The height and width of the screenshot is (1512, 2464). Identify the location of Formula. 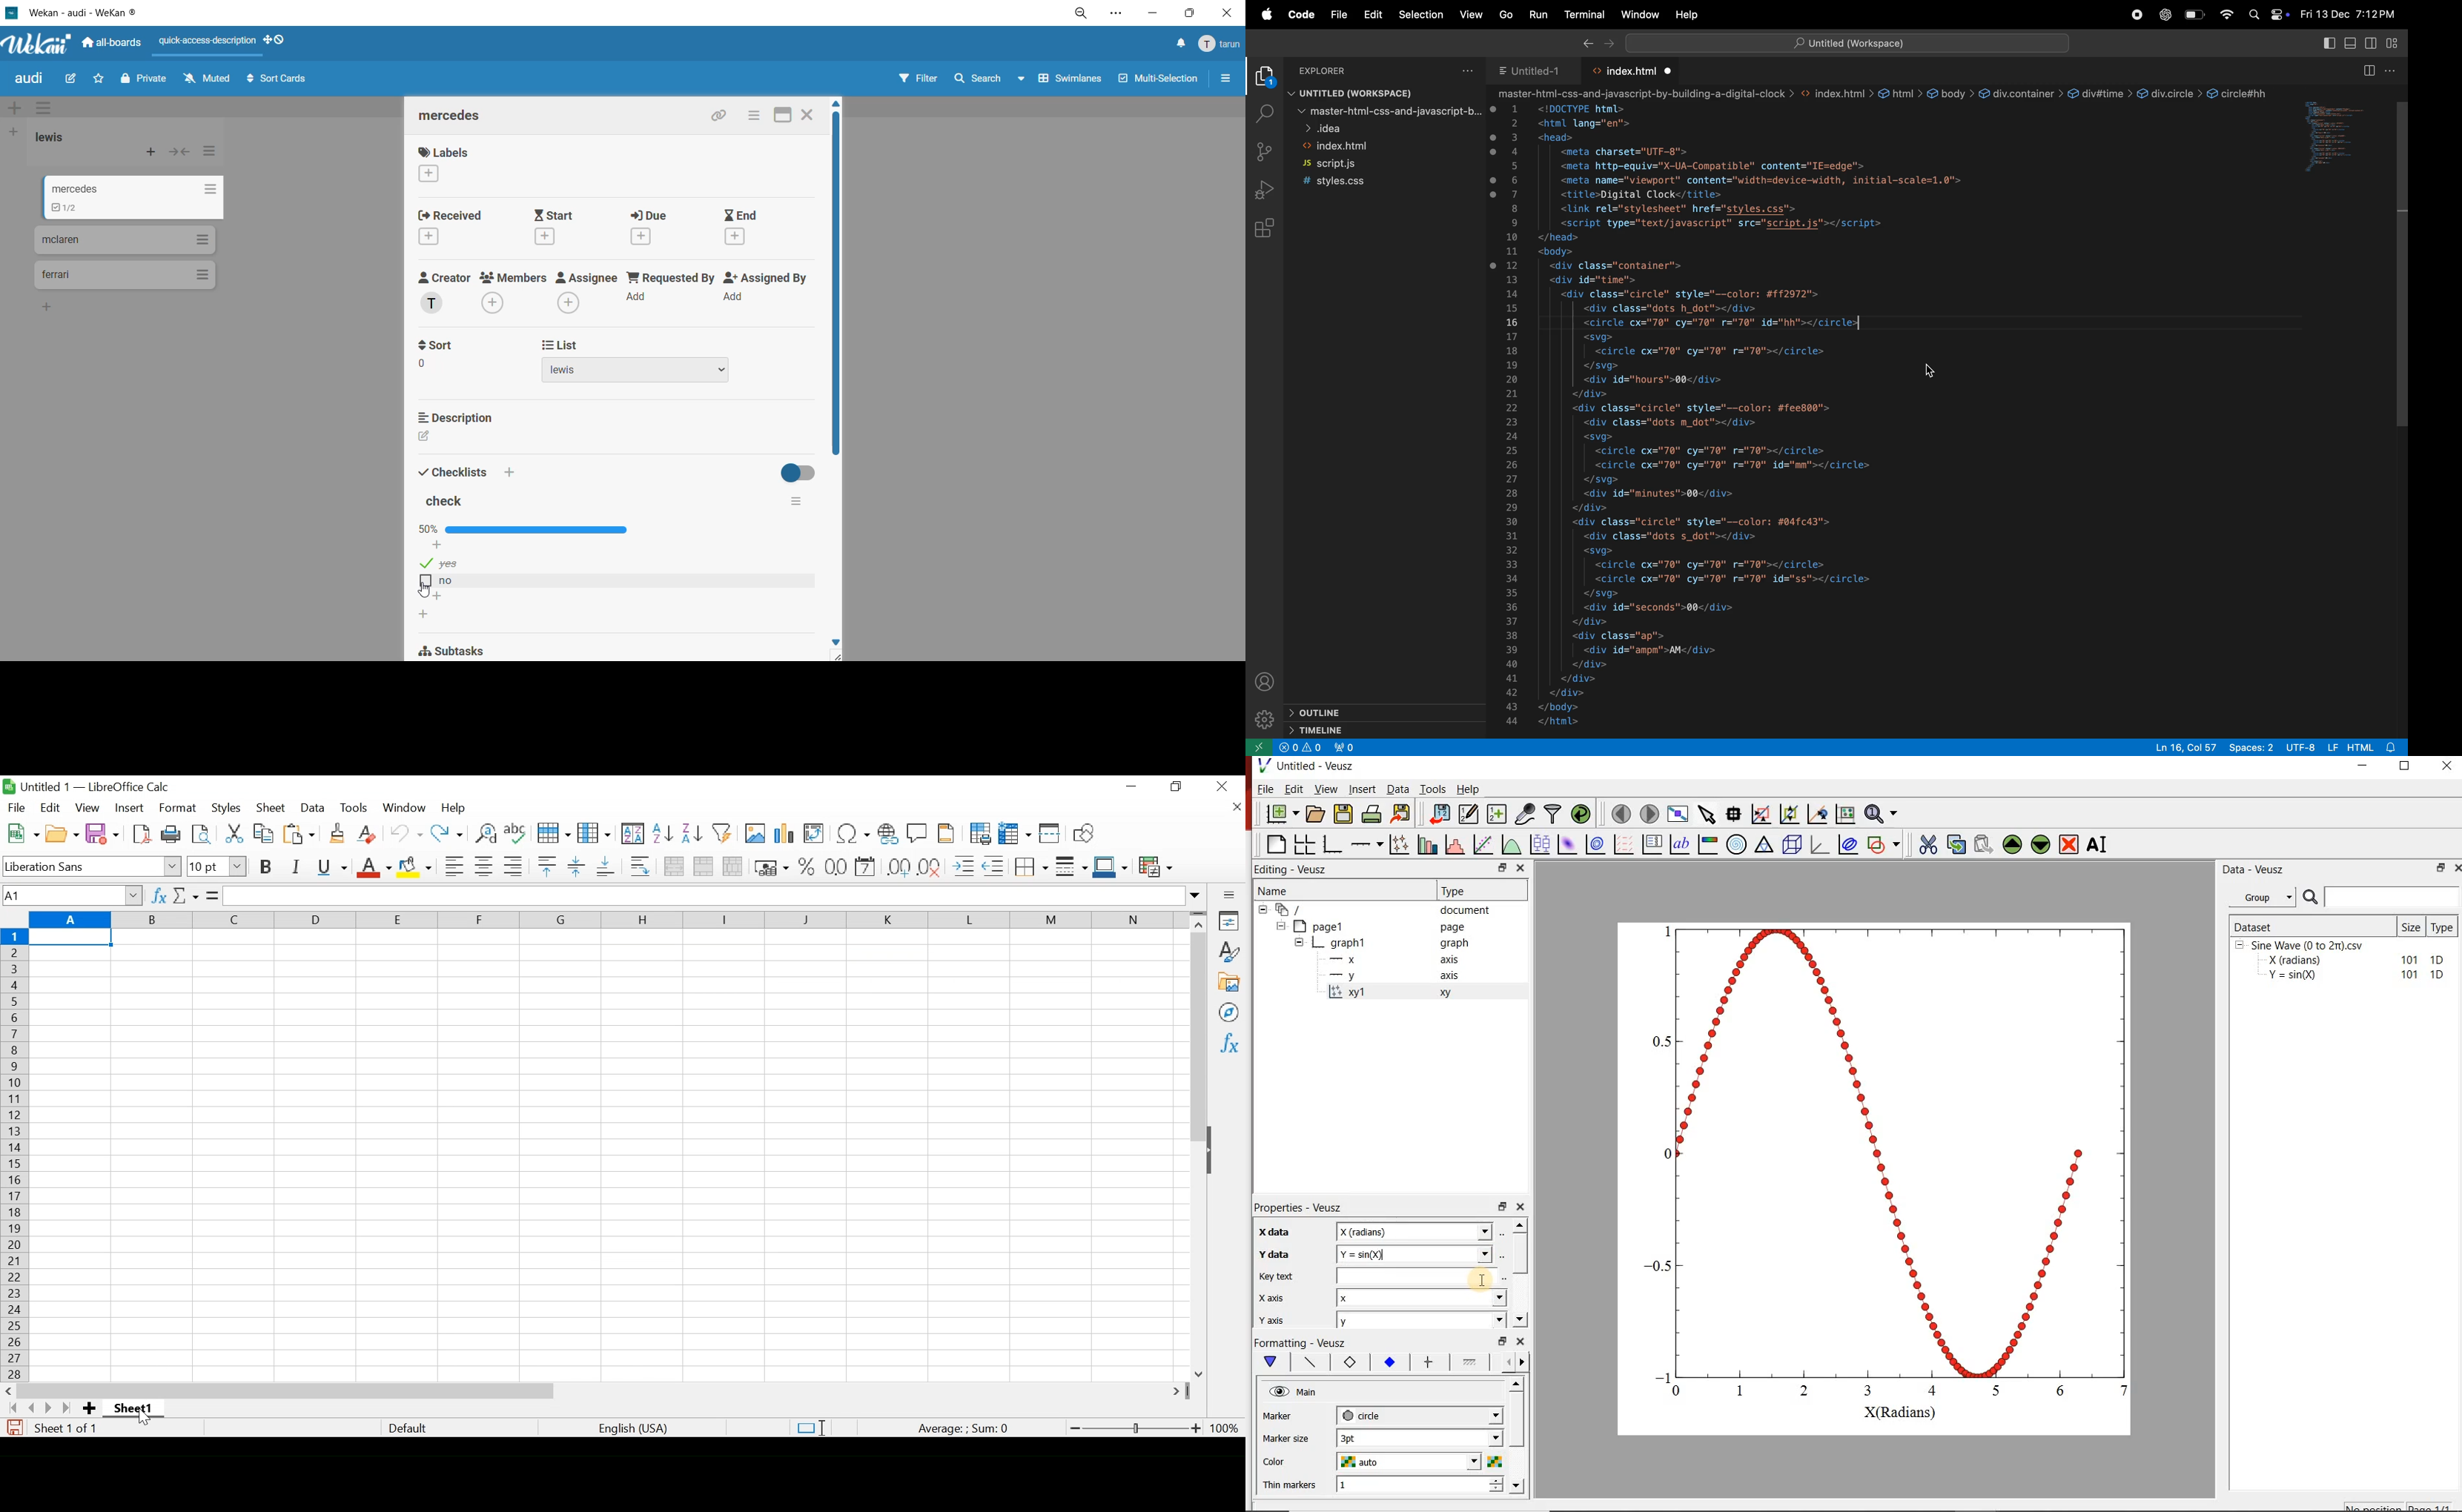
(212, 895).